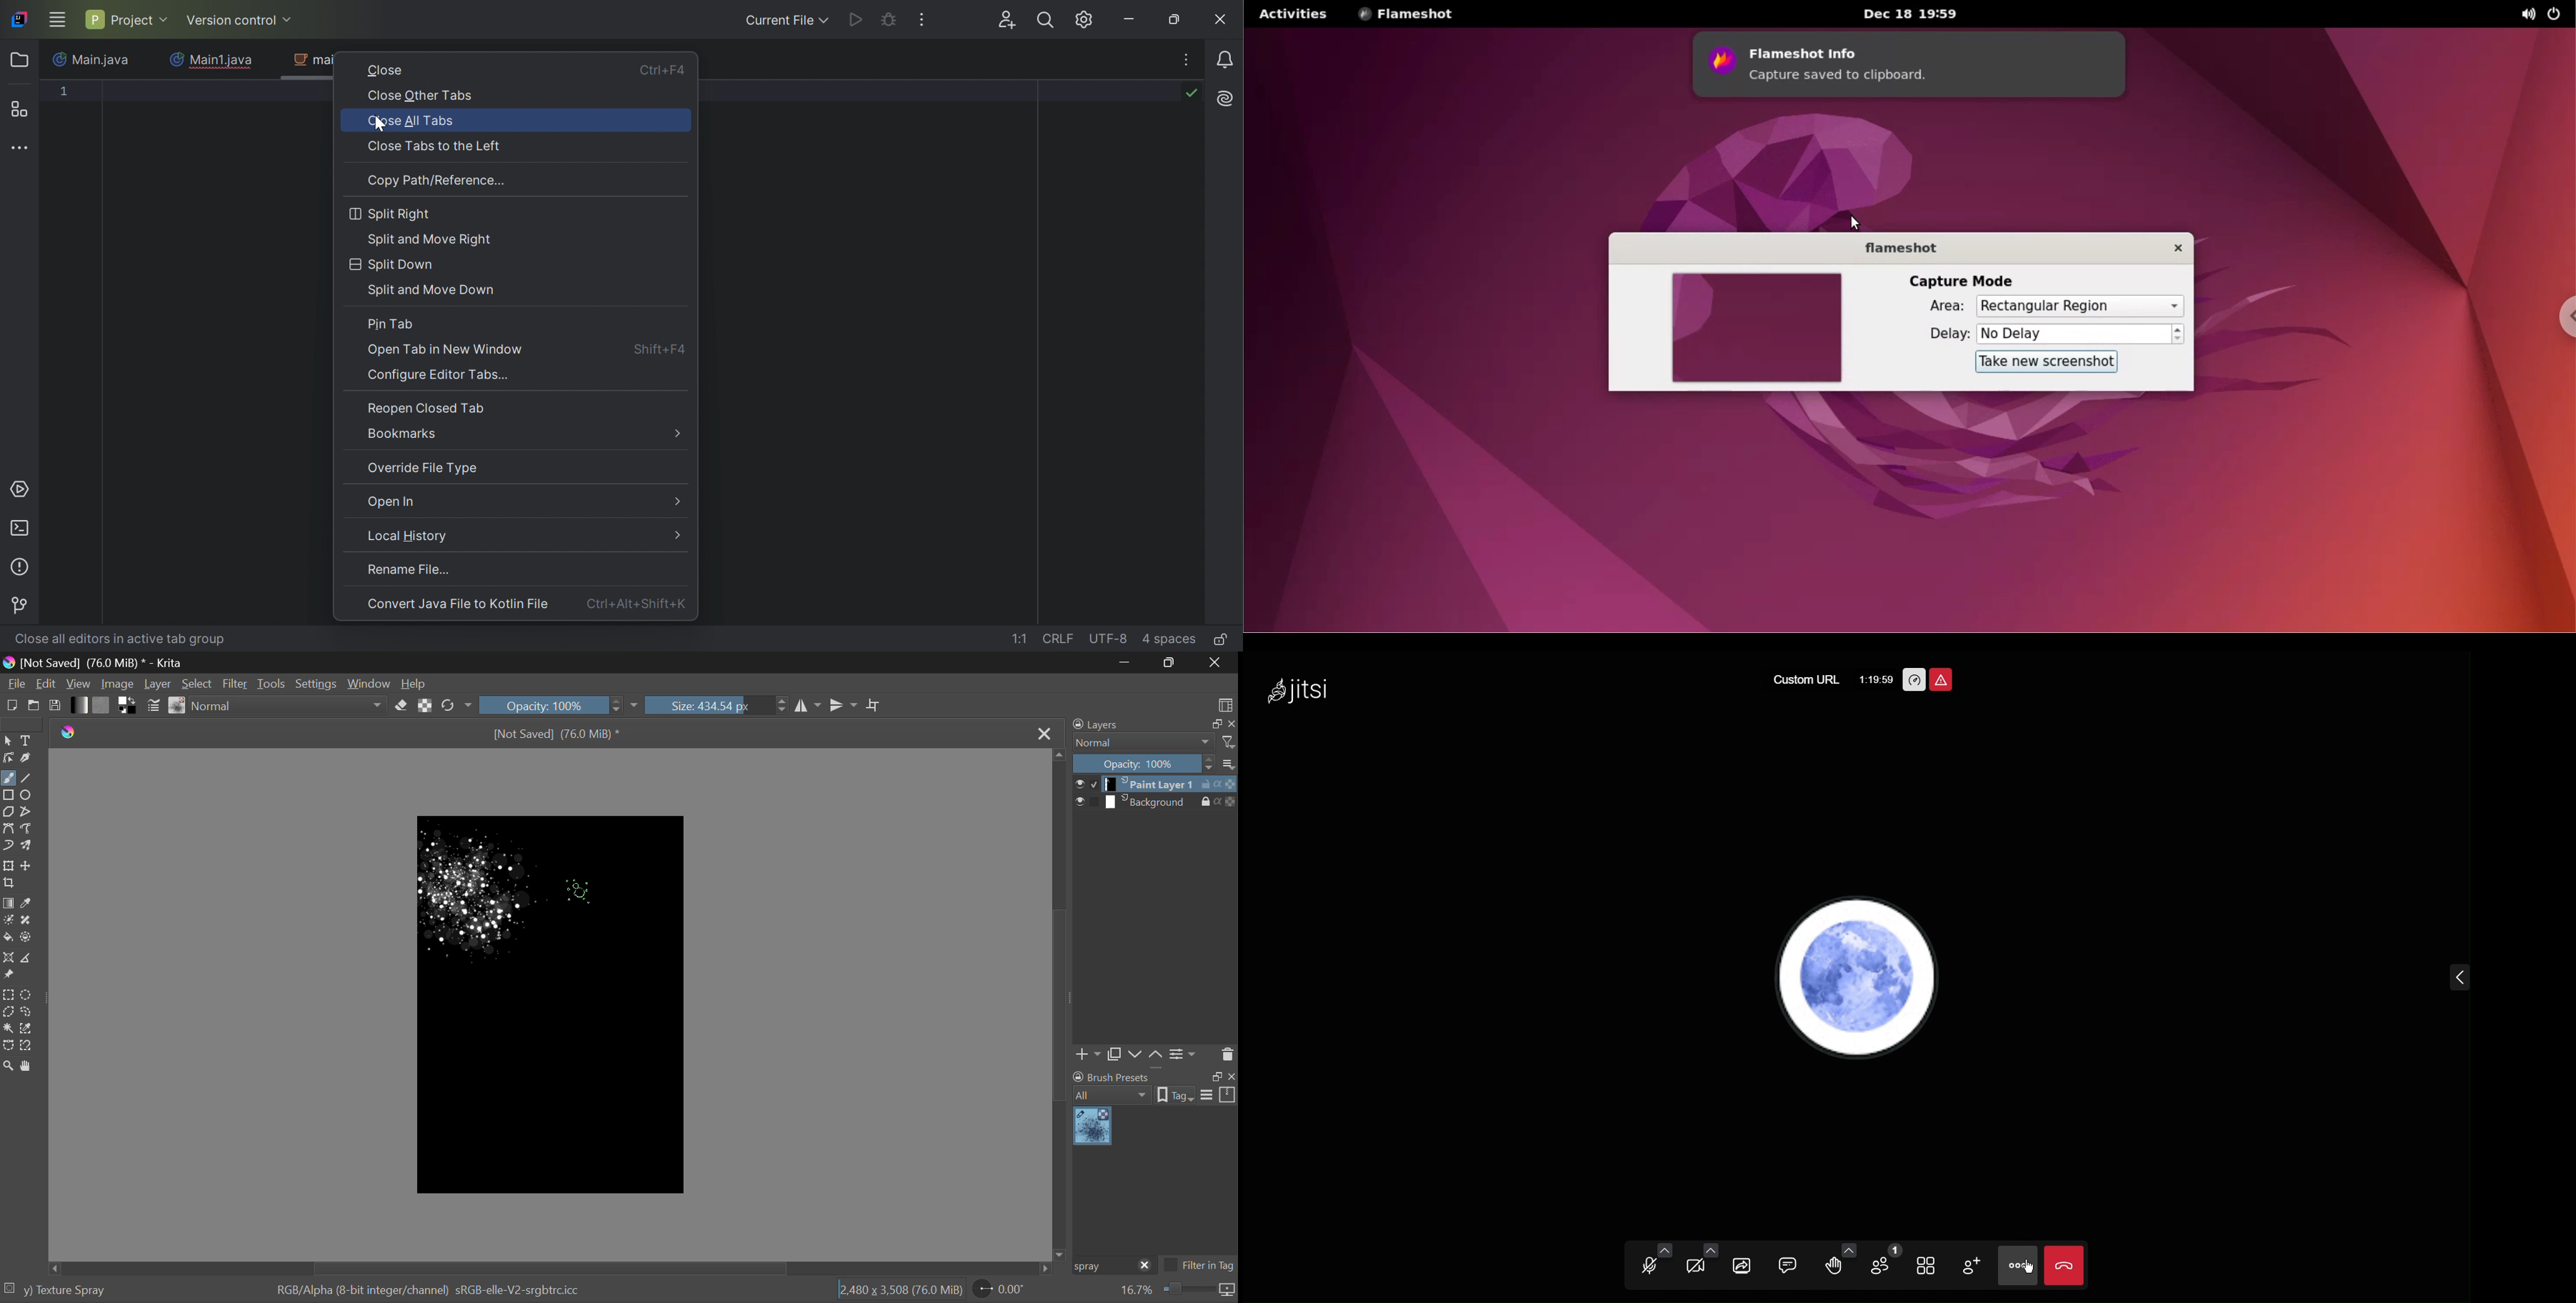  What do you see at coordinates (1745, 1264) in the screenshot?
I see `Share Screen` at bounding box center [1745, 1264].